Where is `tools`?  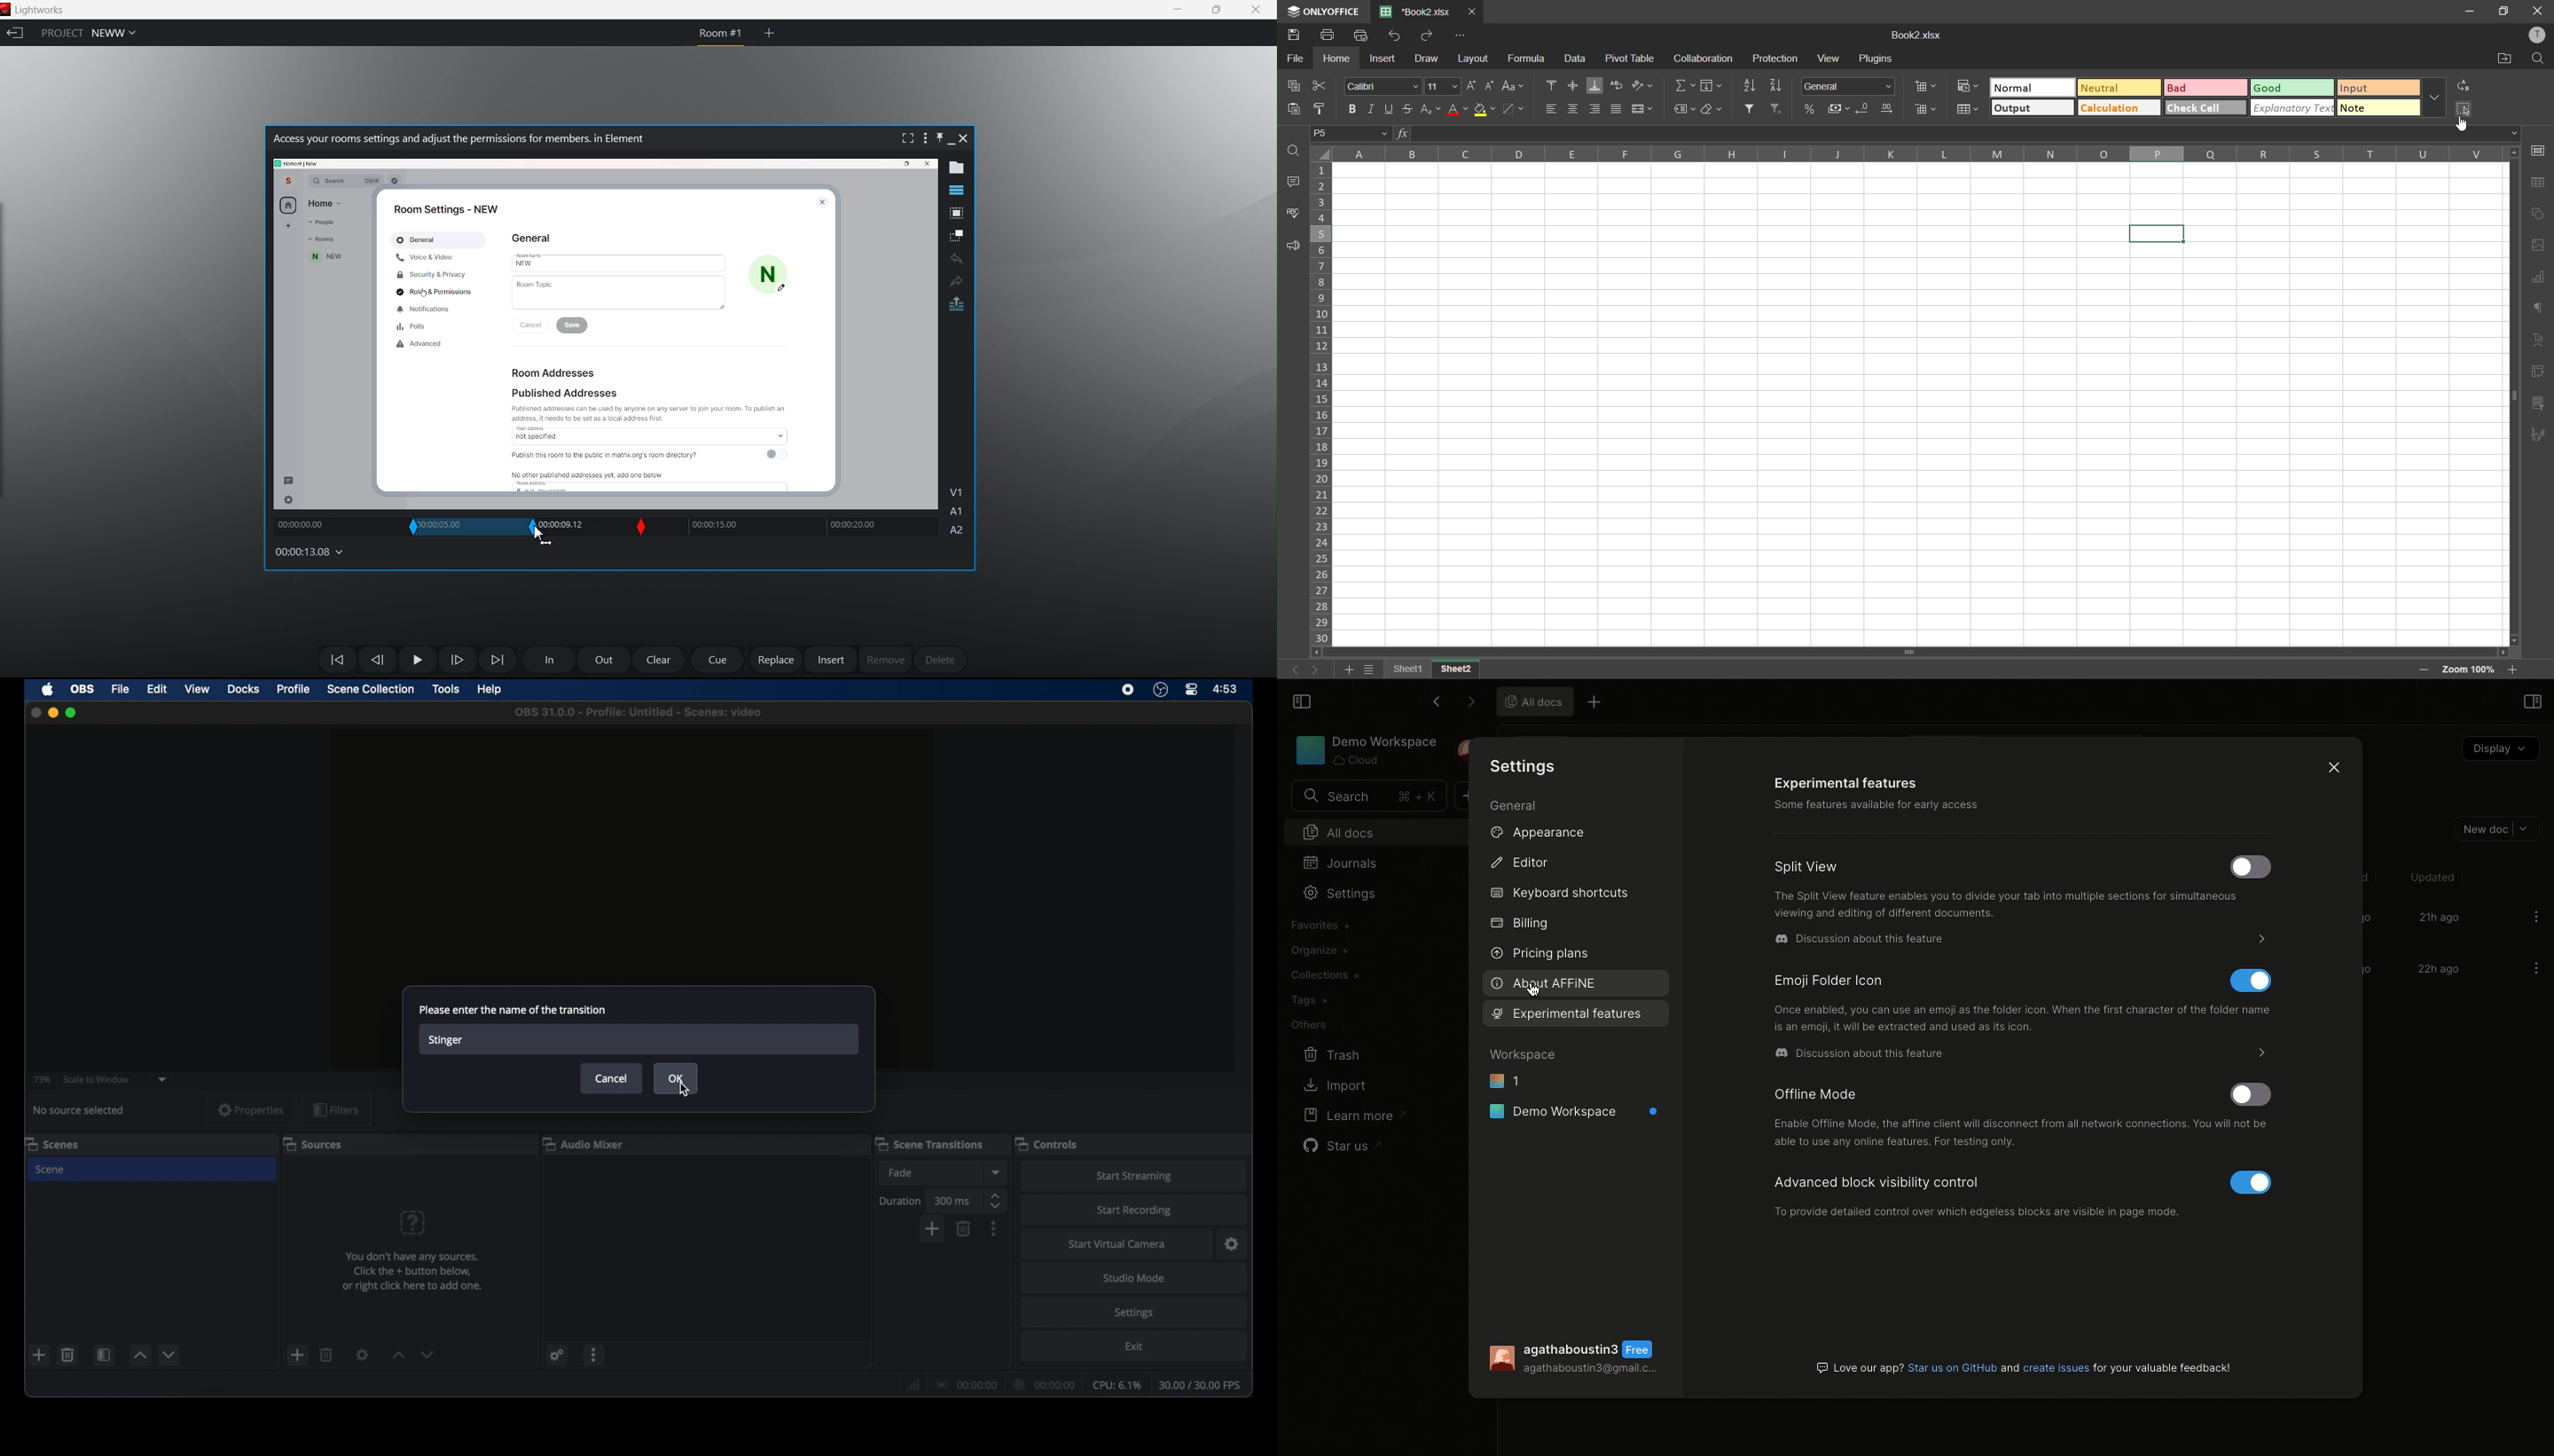 tools is located at coordinates (446, 690).